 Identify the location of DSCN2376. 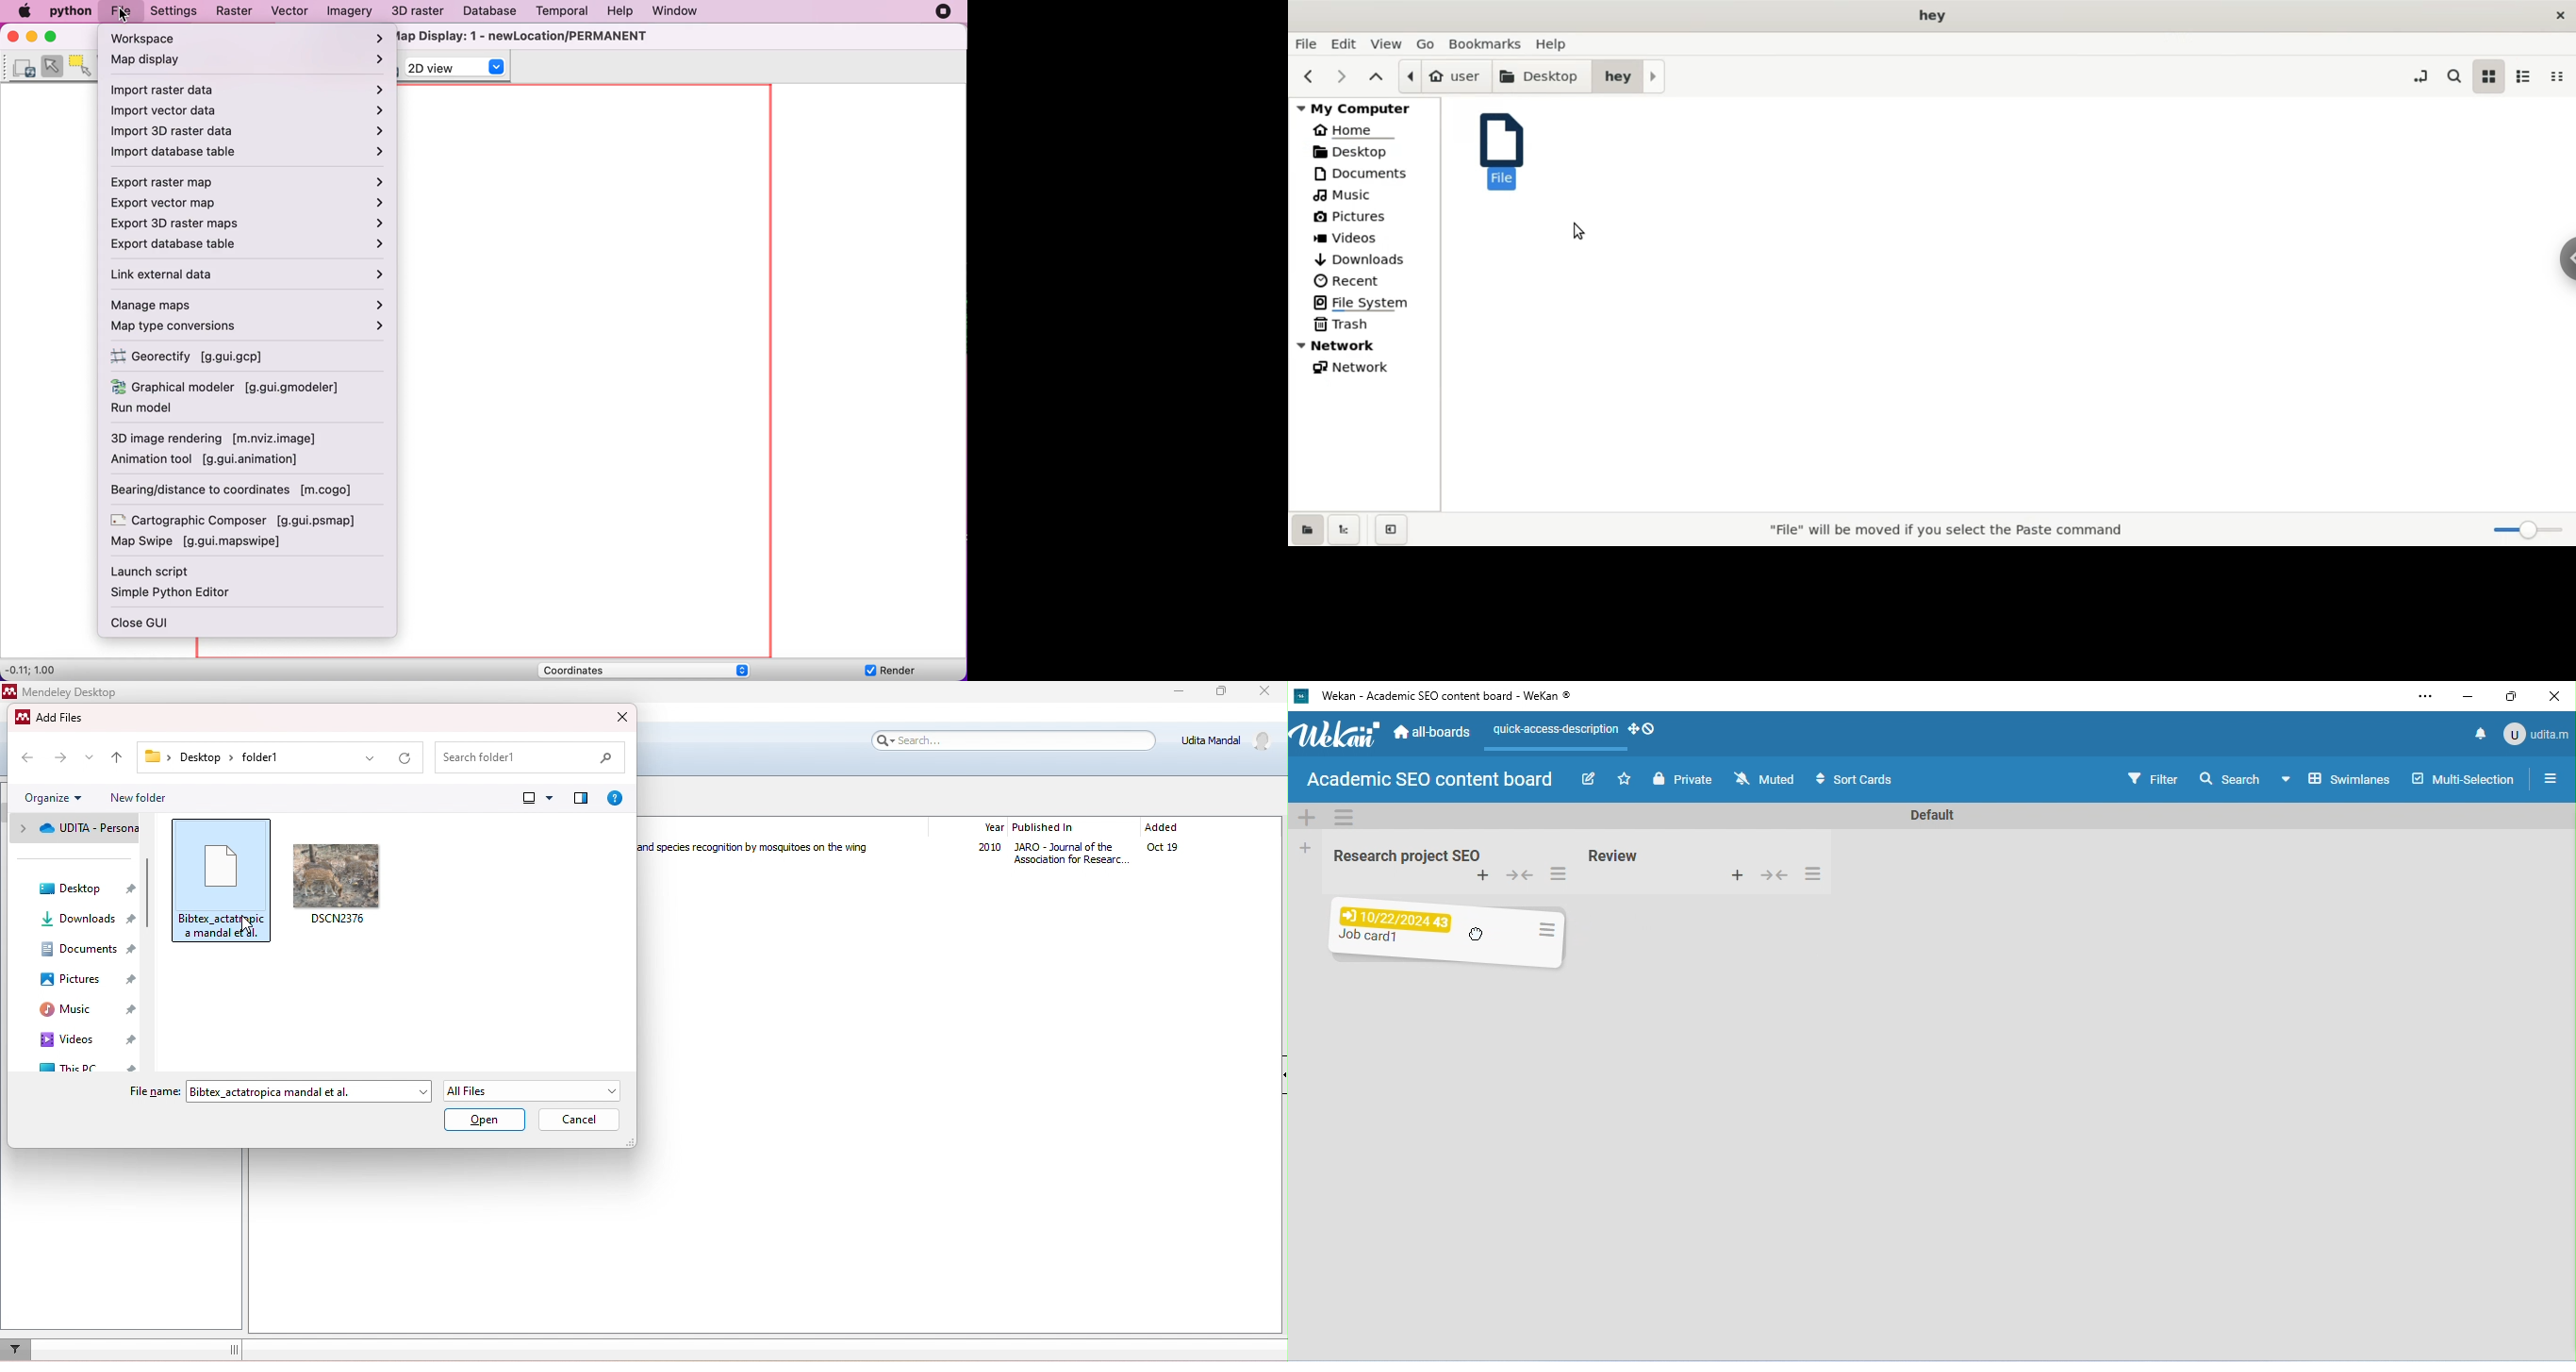
(336, 887).